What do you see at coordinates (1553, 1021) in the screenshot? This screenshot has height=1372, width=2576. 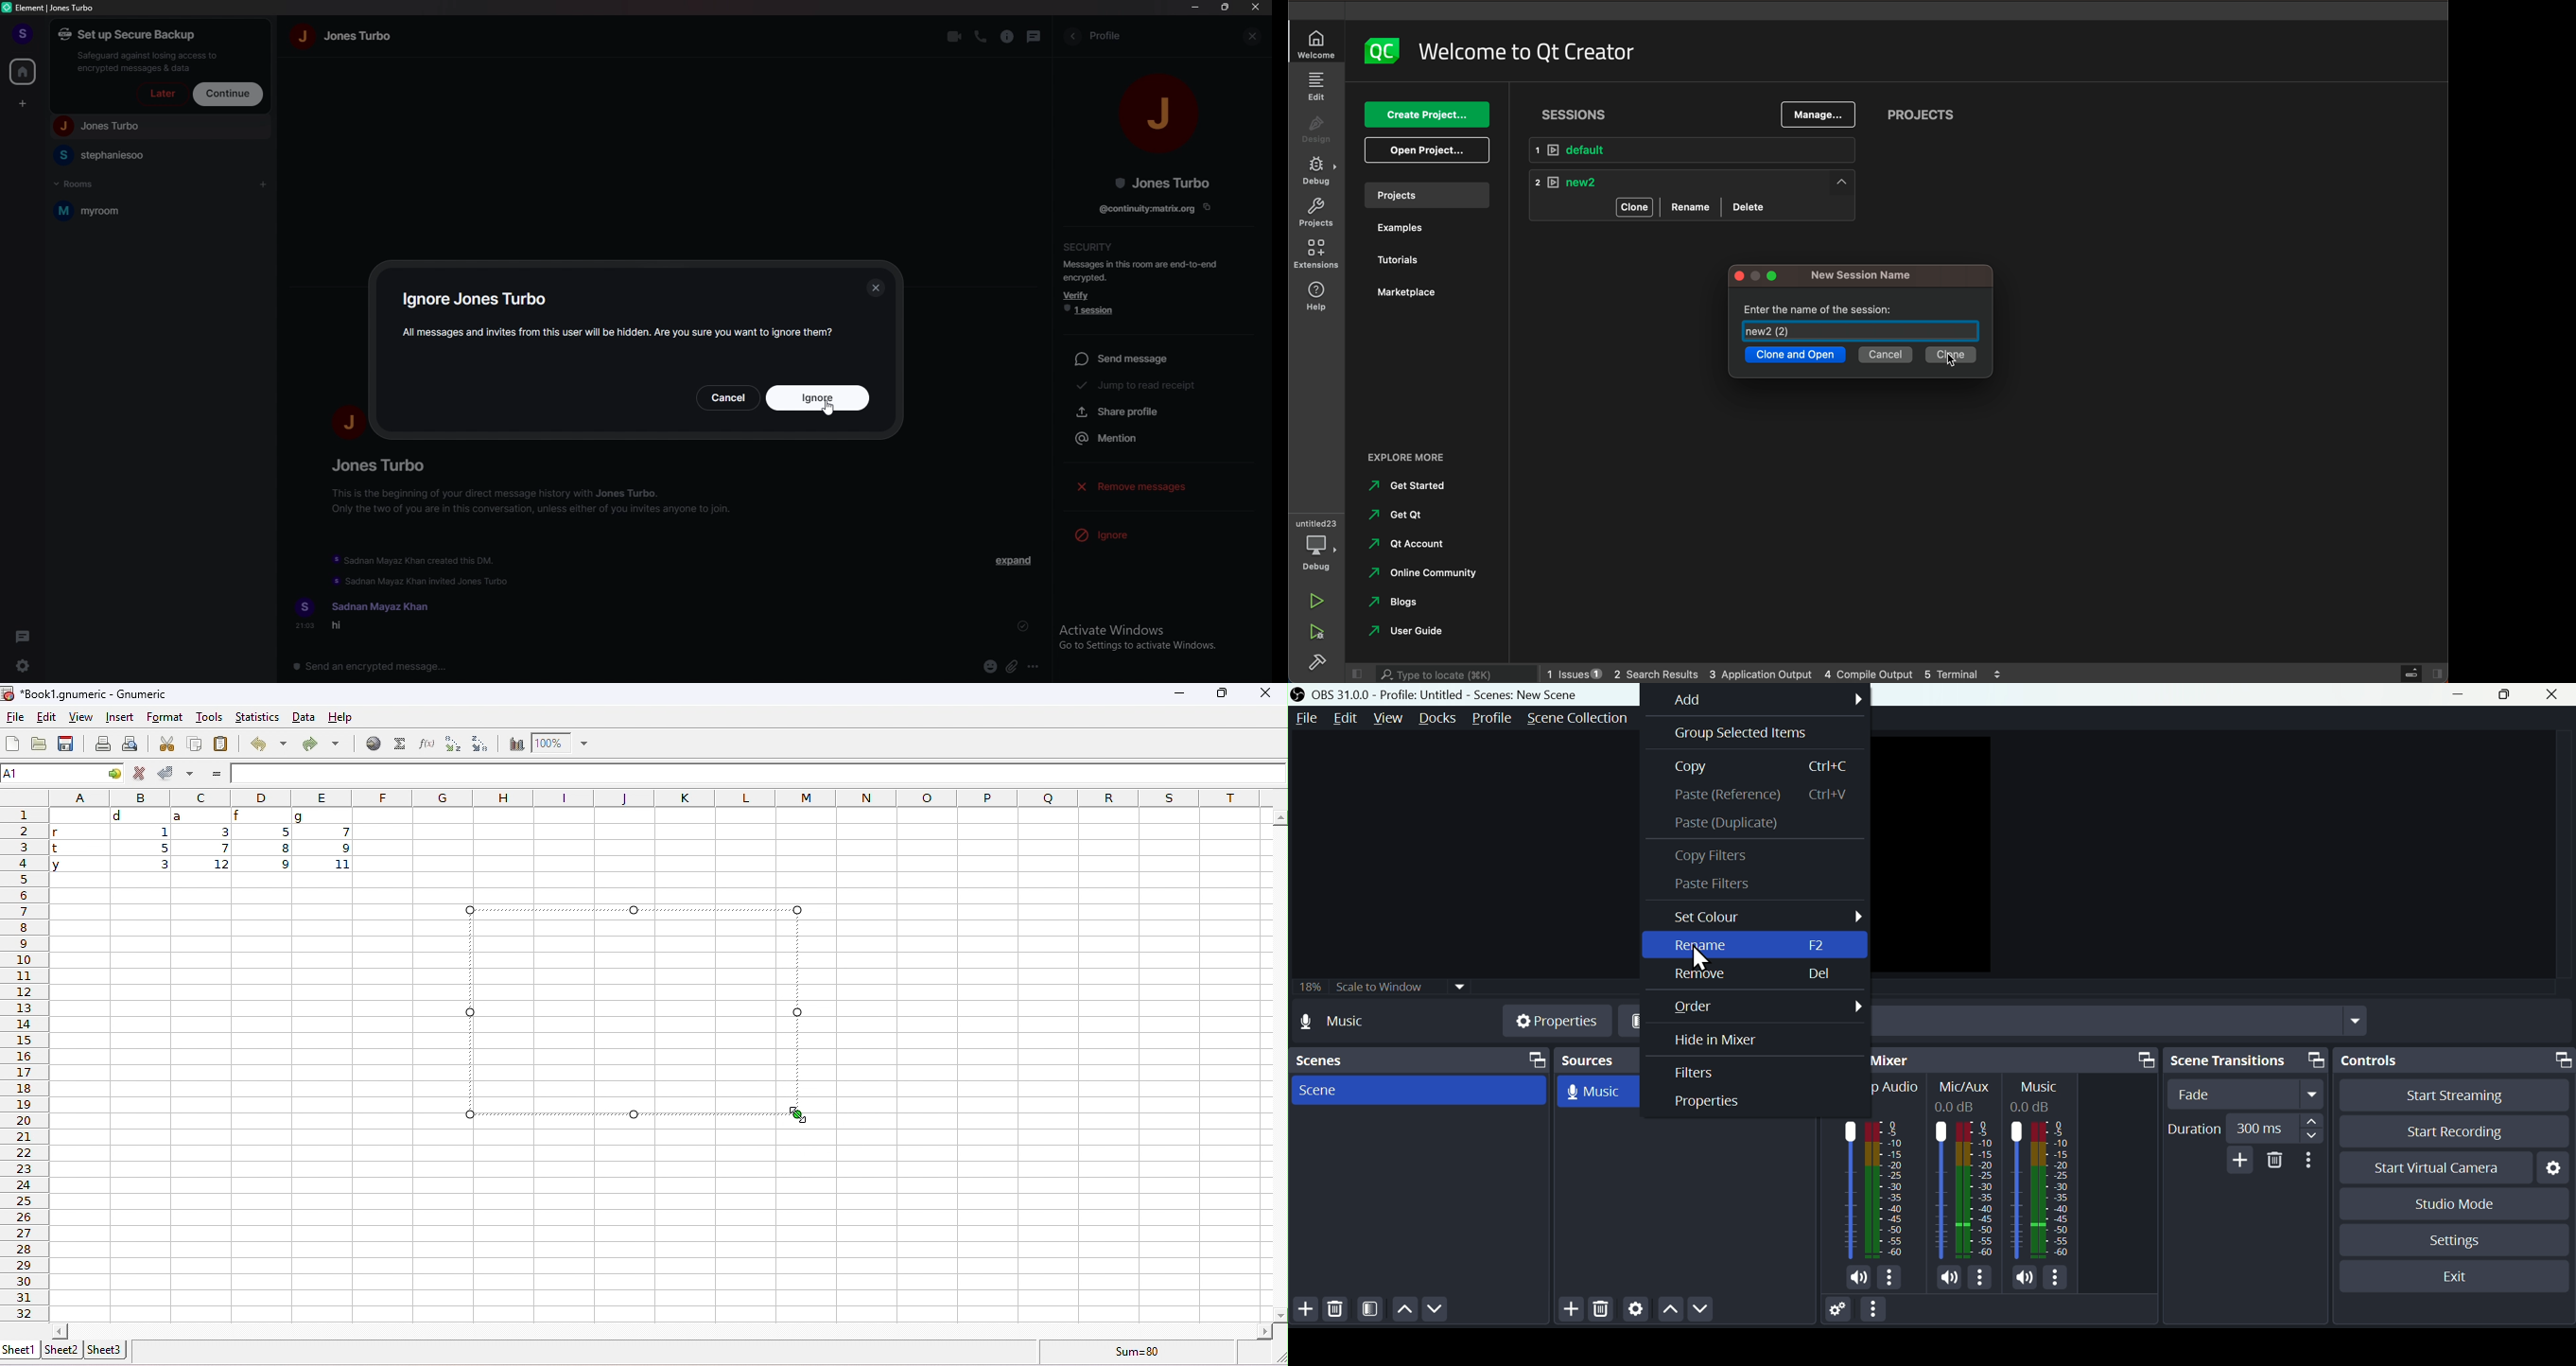 I see `Properties` at bounding box center [1553, 1021].